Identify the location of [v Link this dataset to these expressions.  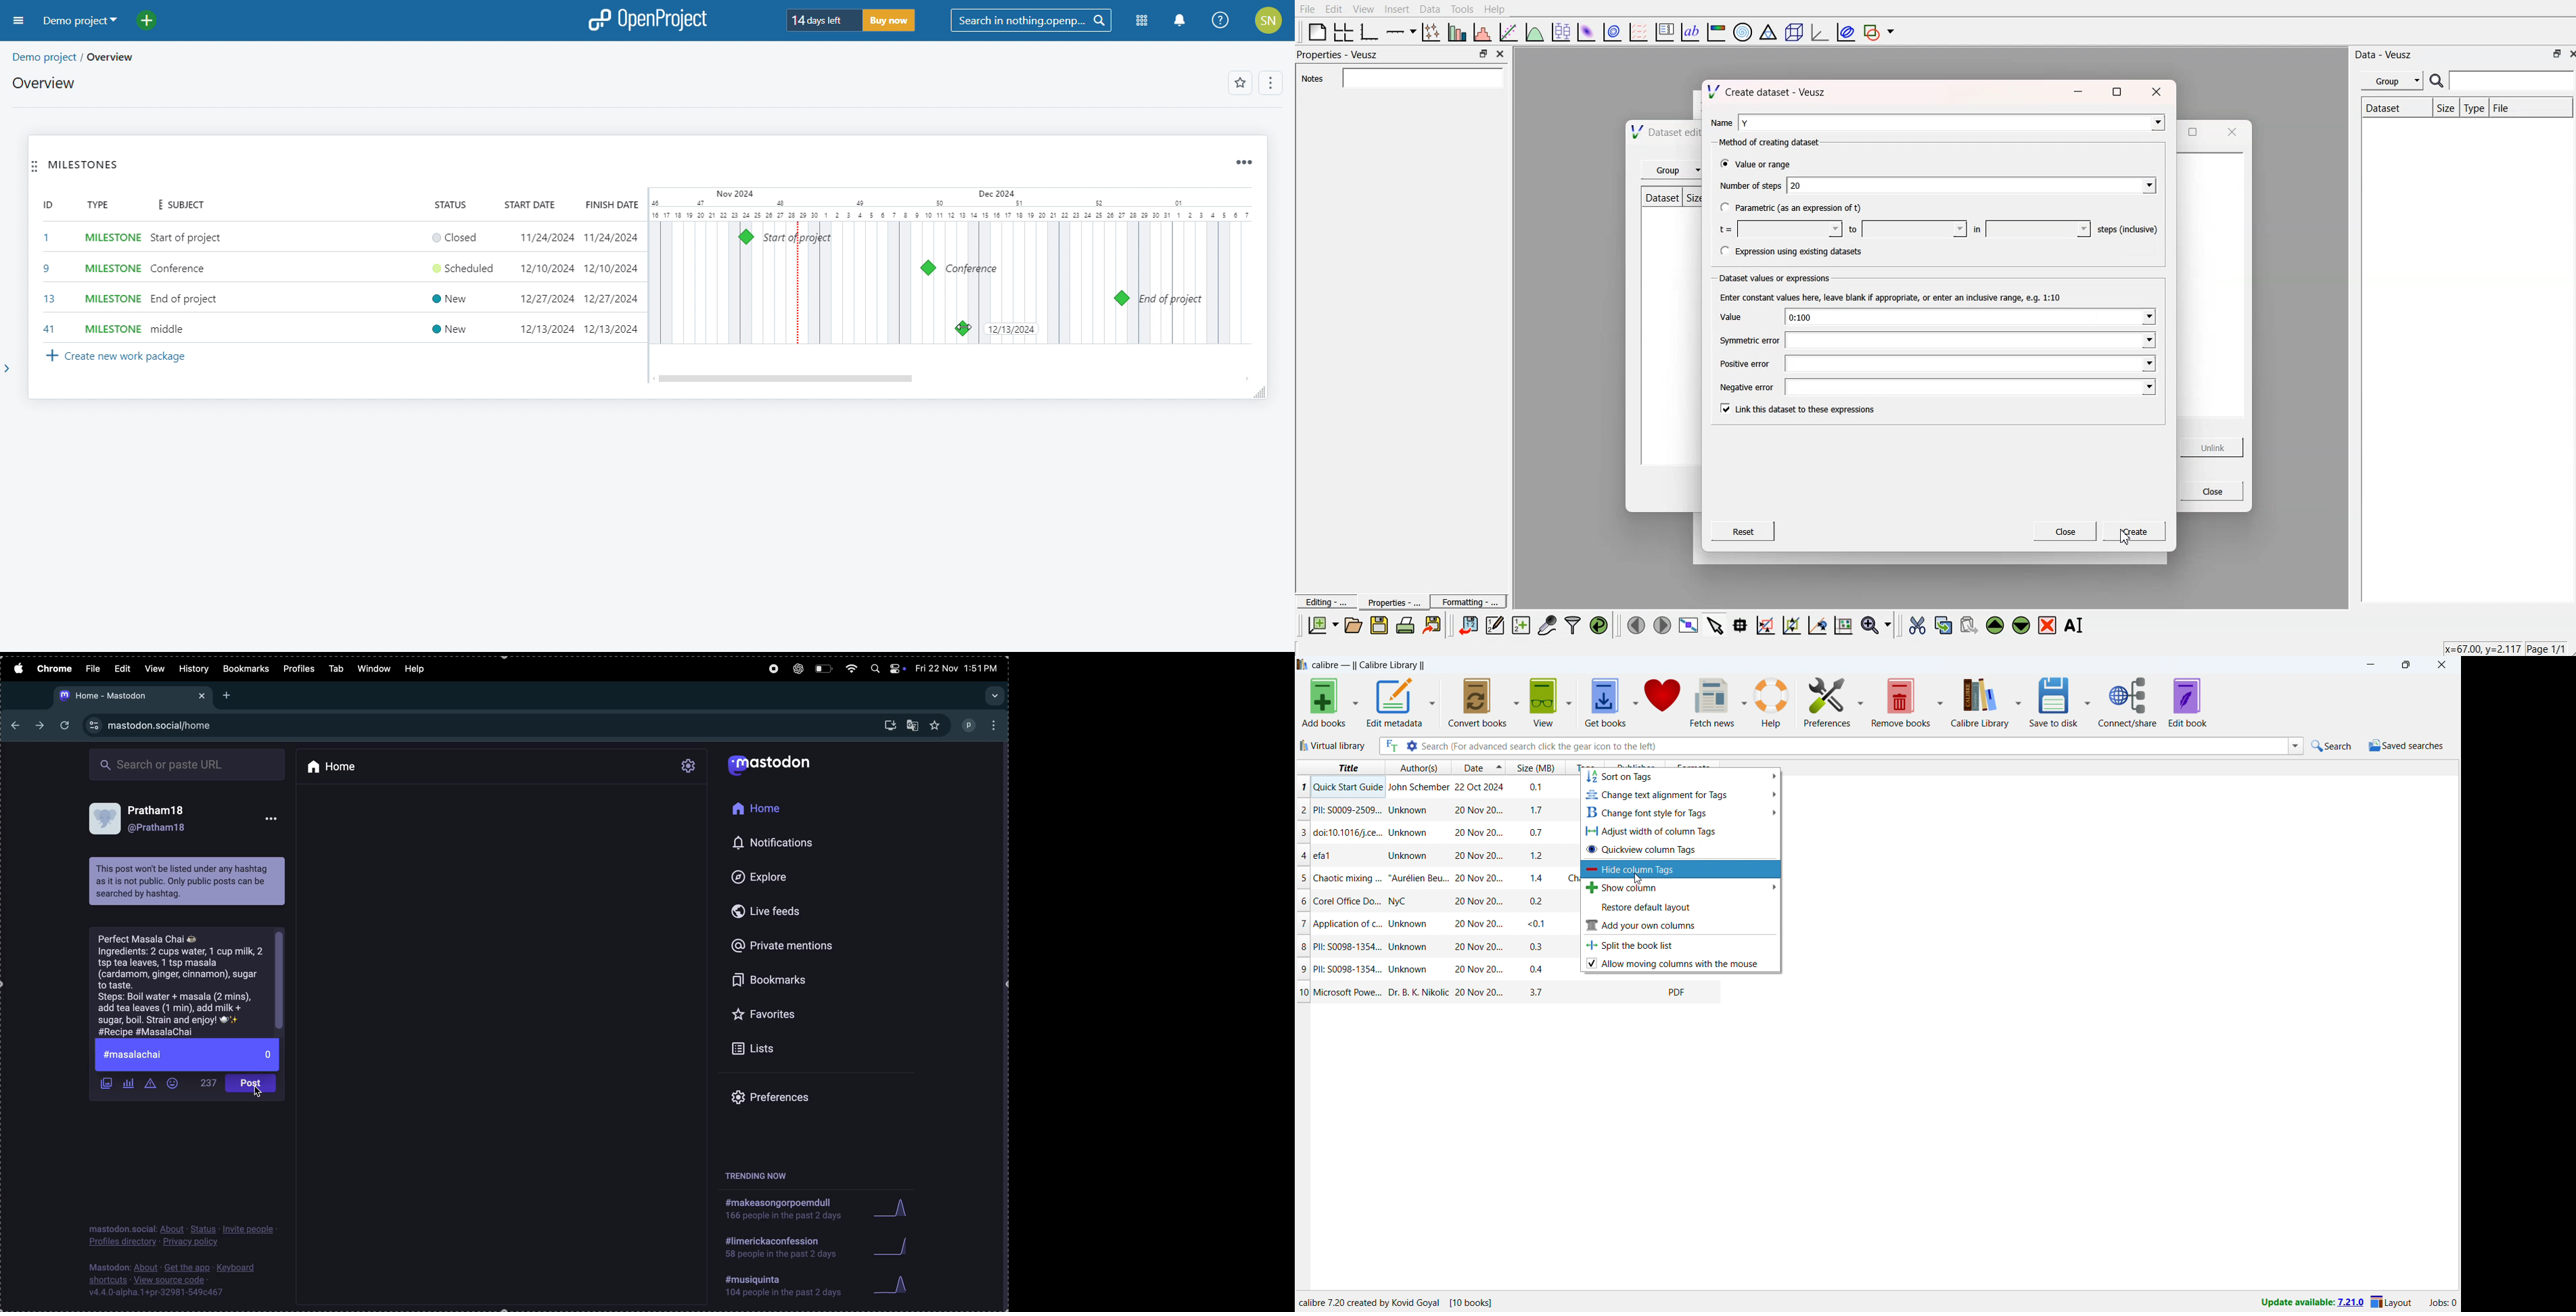
(1799, 409).